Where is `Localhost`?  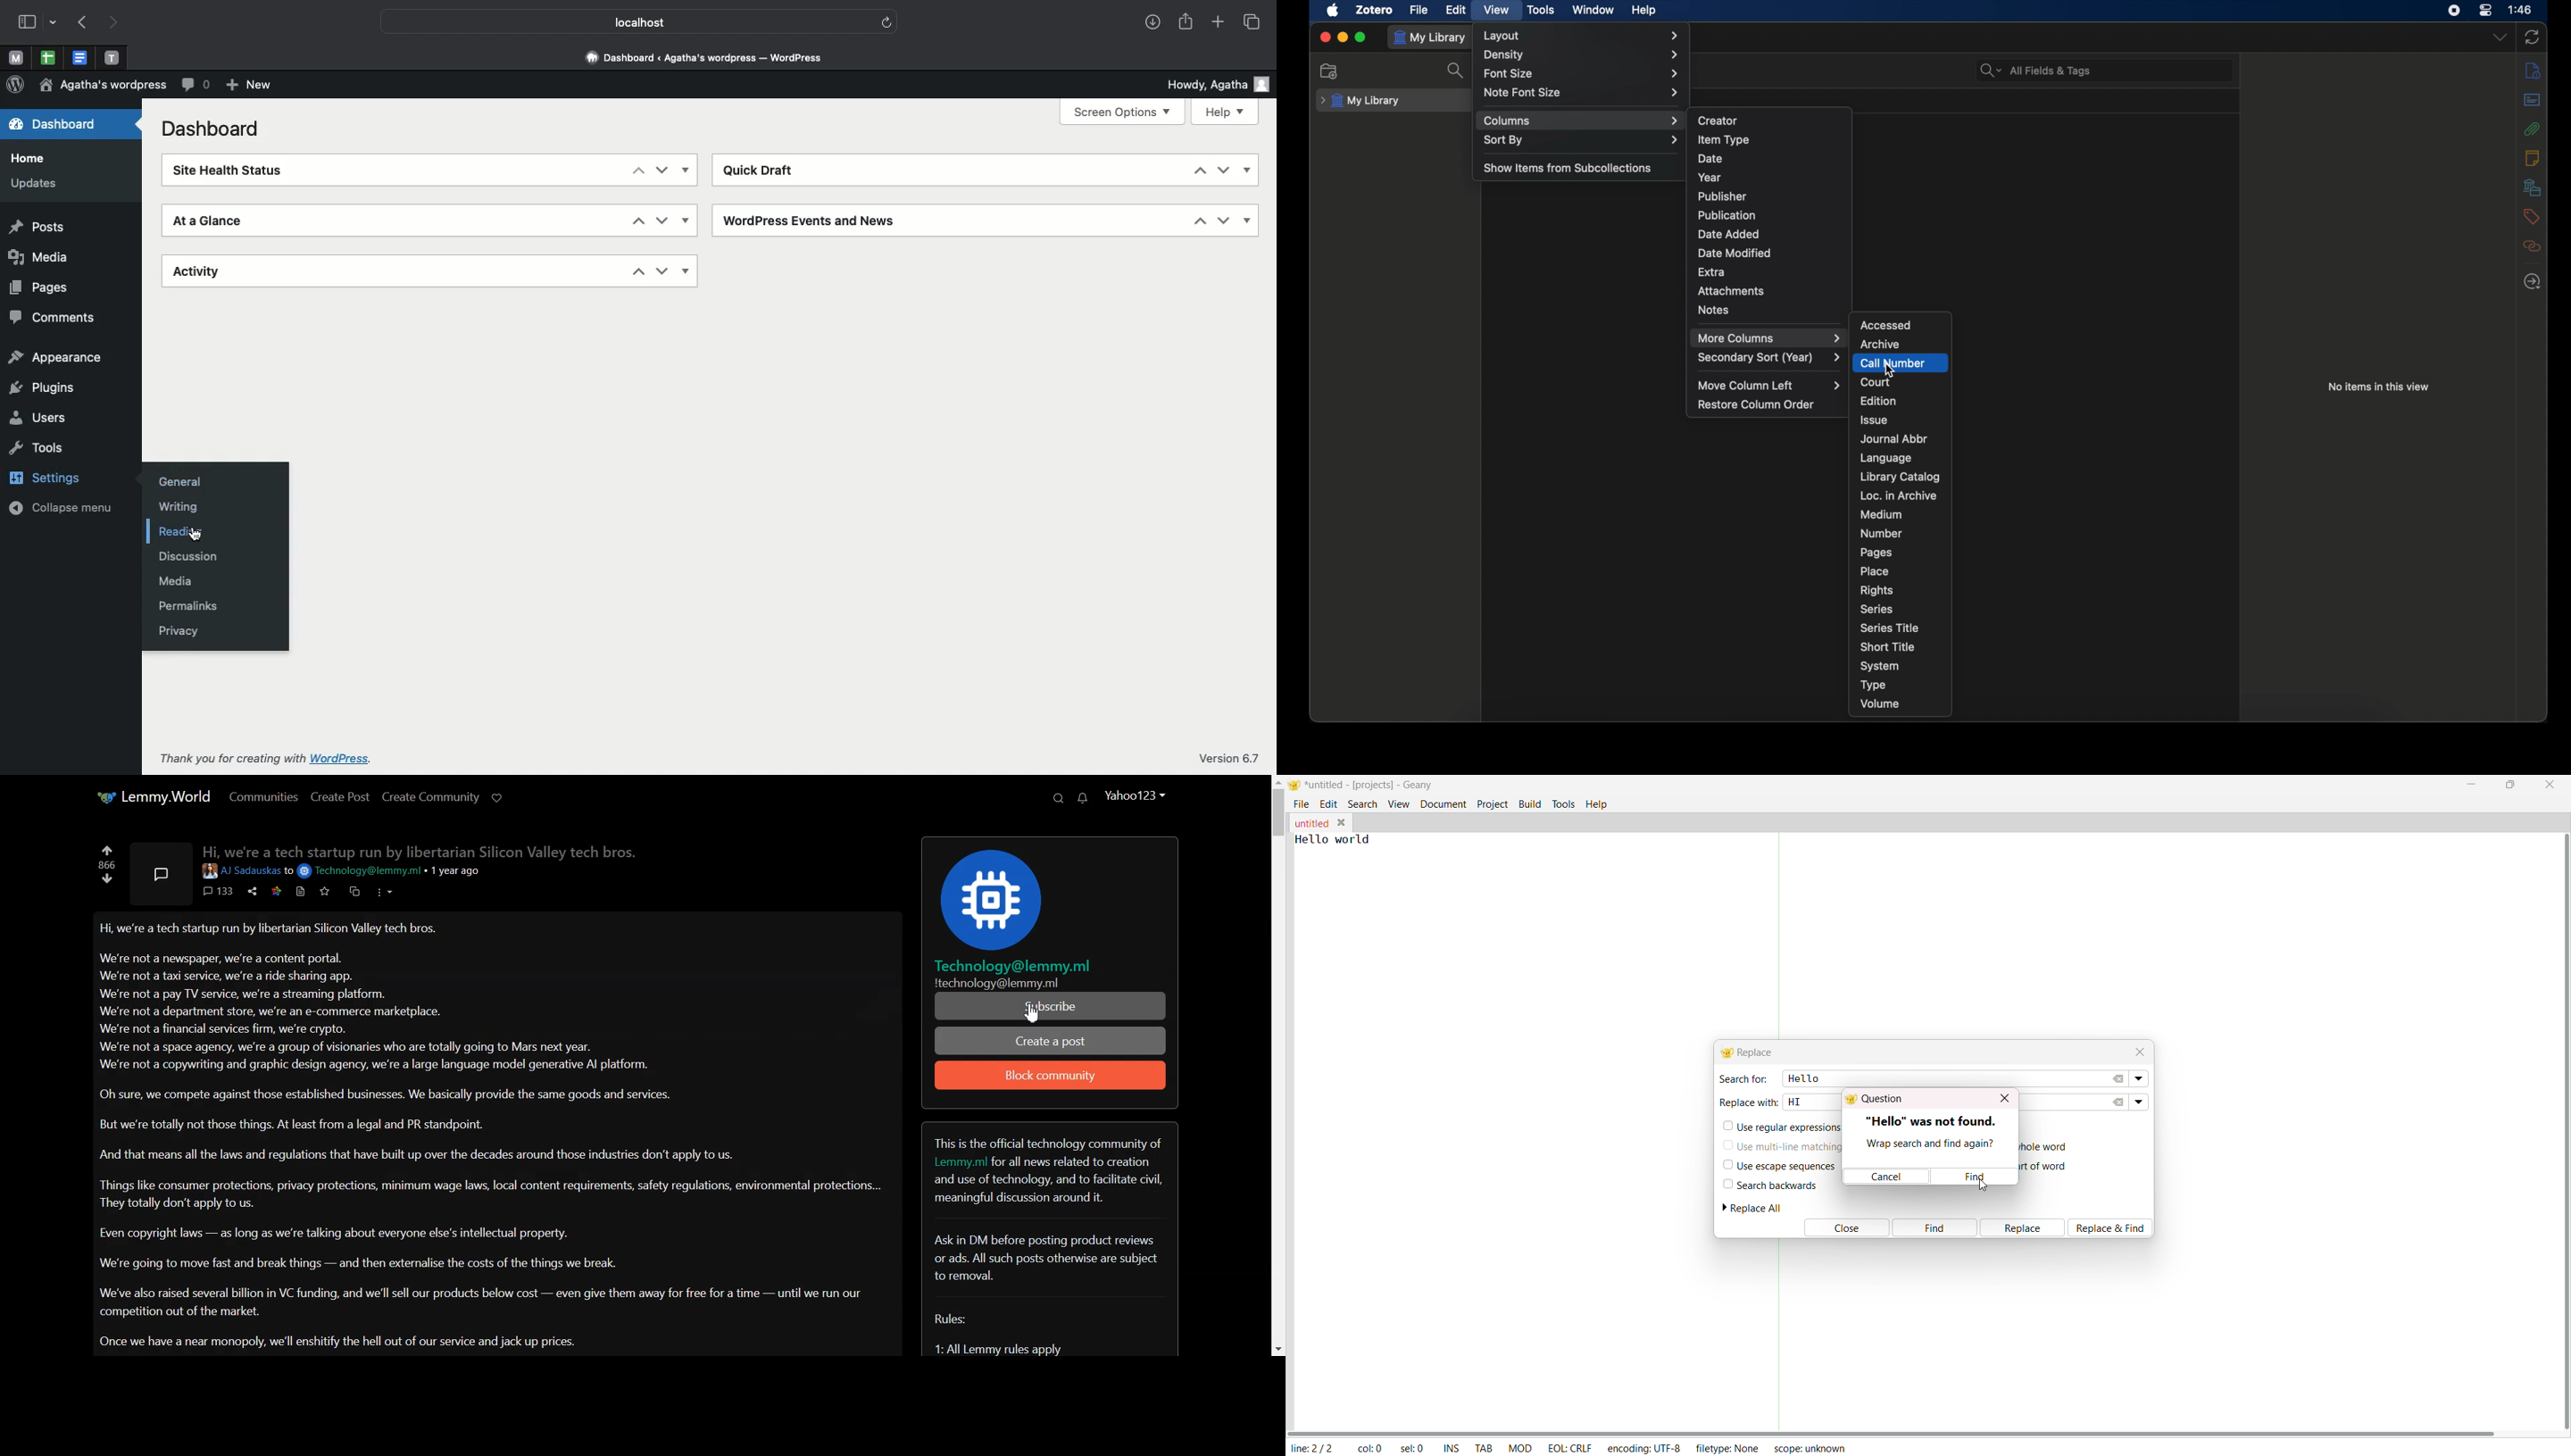
Localhost is located at coordinates (627, 22).